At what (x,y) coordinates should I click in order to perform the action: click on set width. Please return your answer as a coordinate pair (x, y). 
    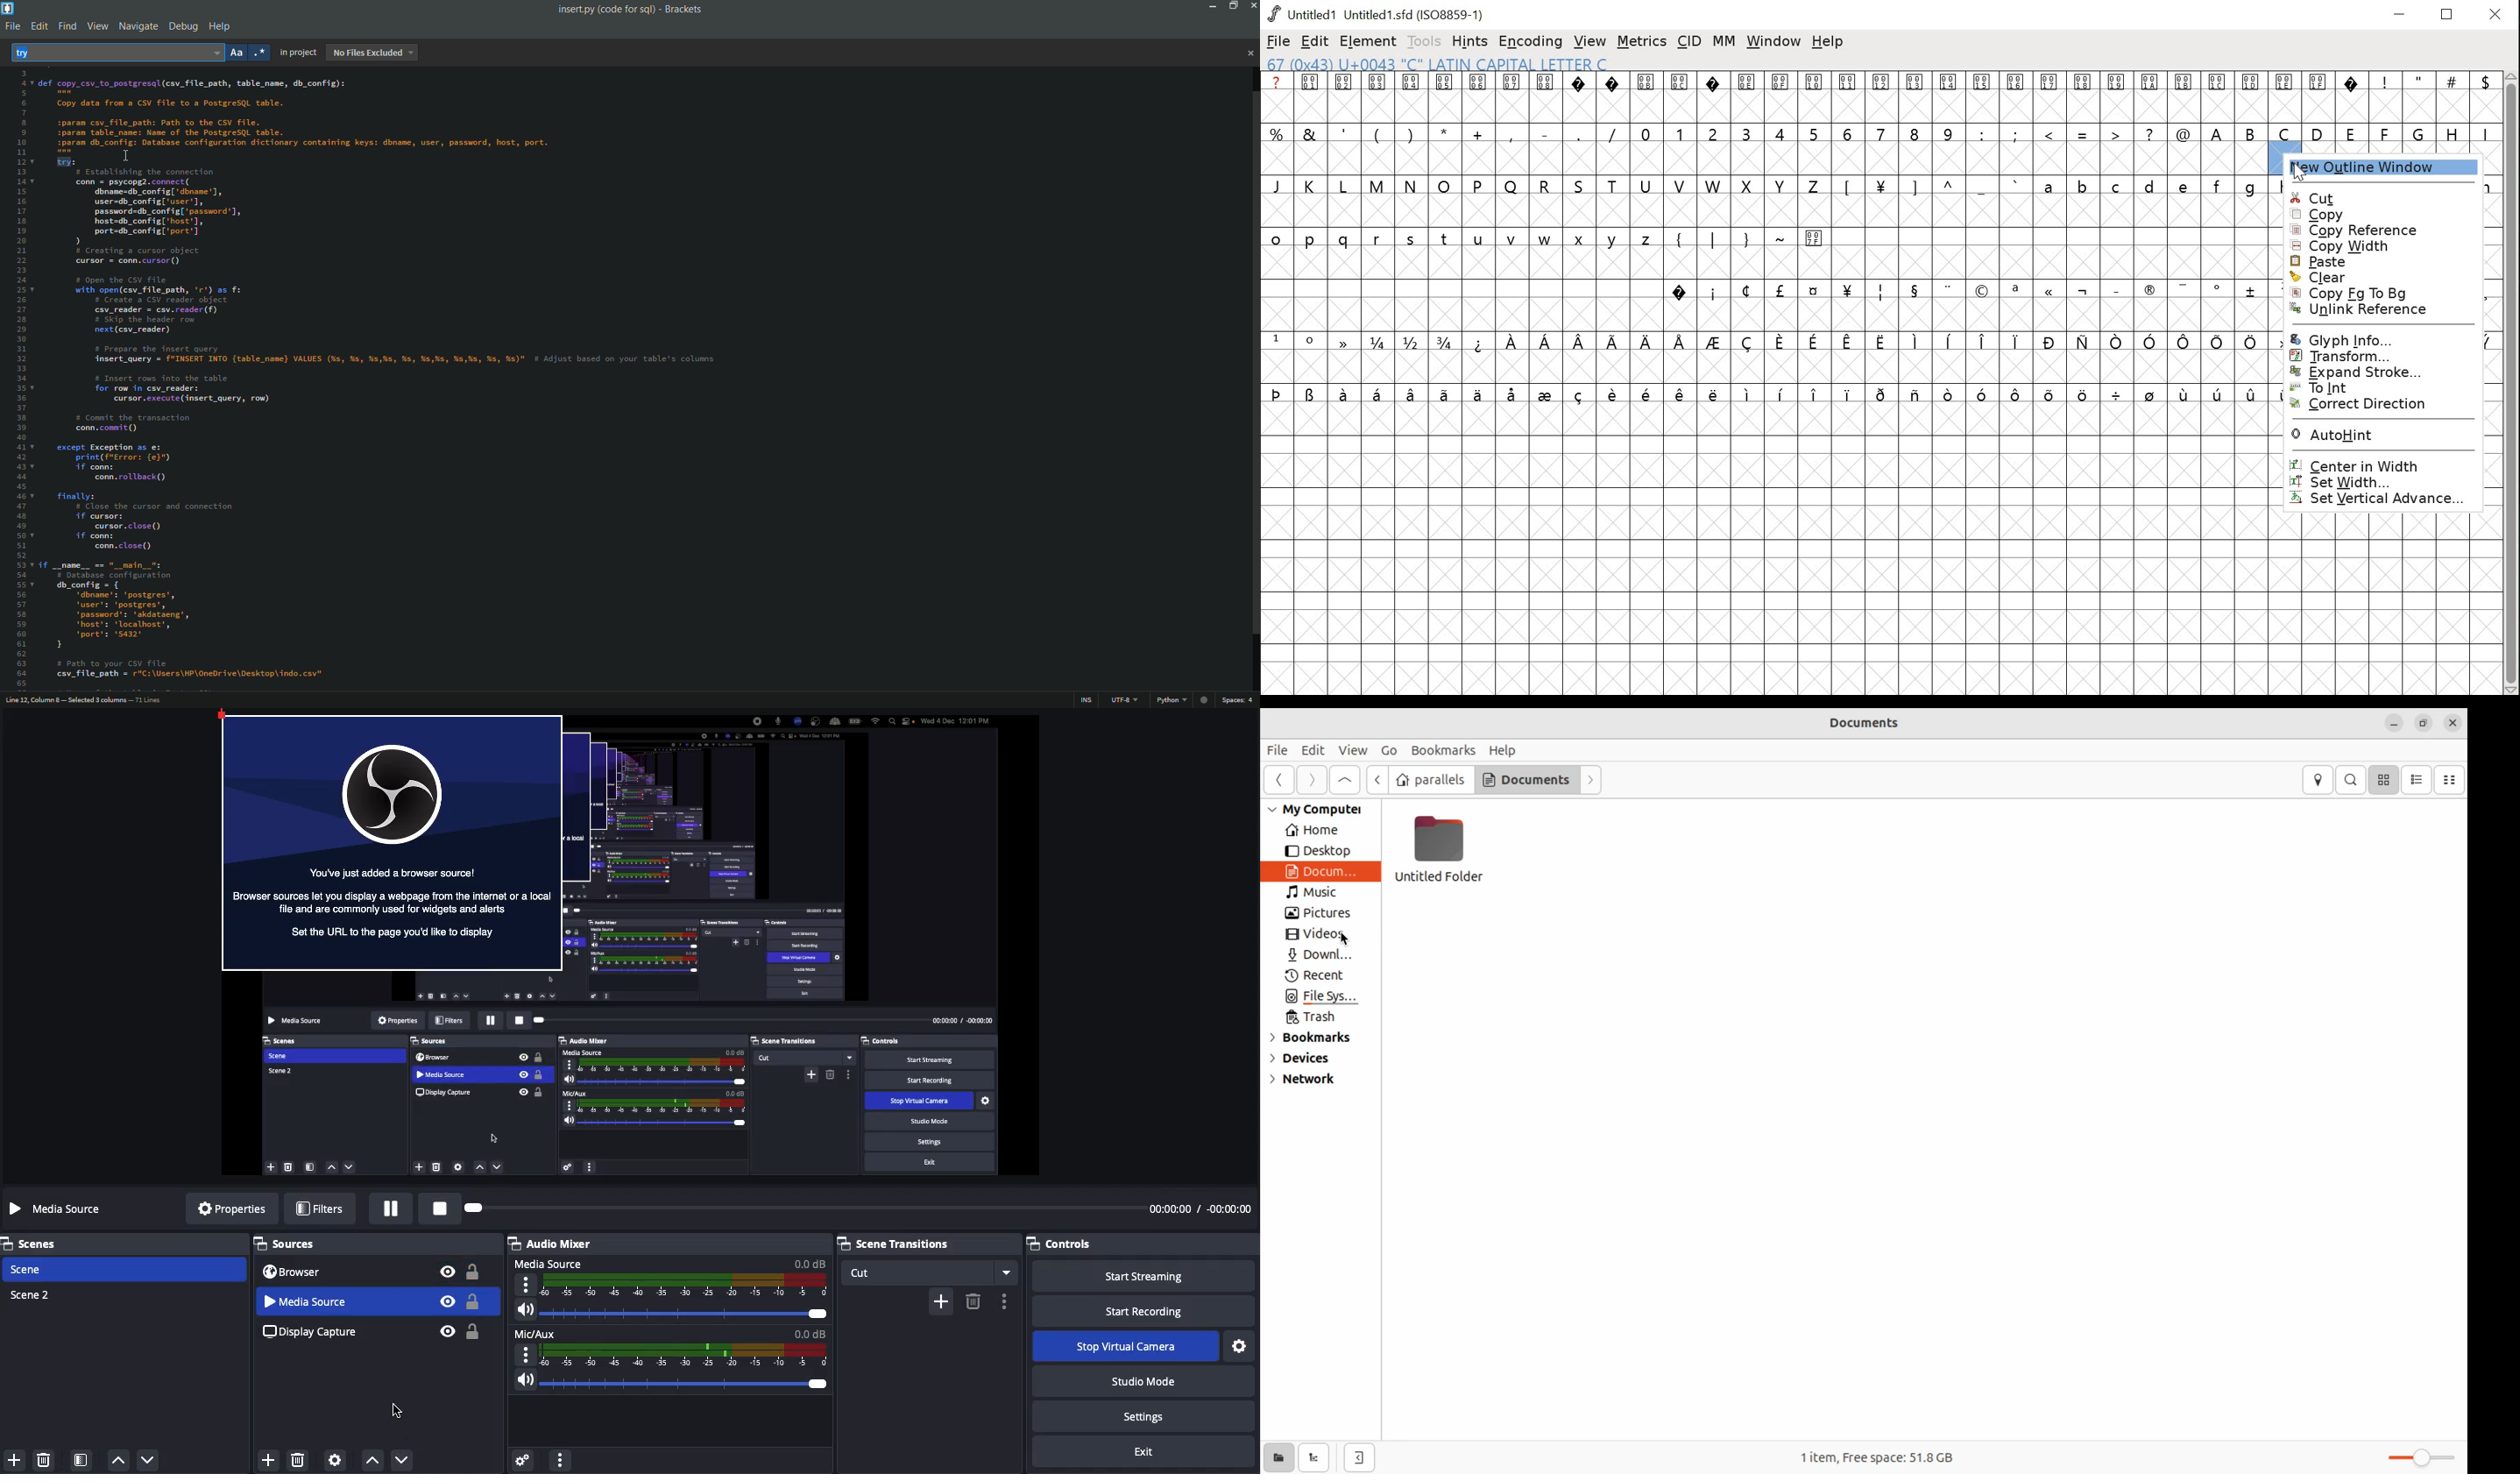
    Looking at the image, I should click on (2391, 483).